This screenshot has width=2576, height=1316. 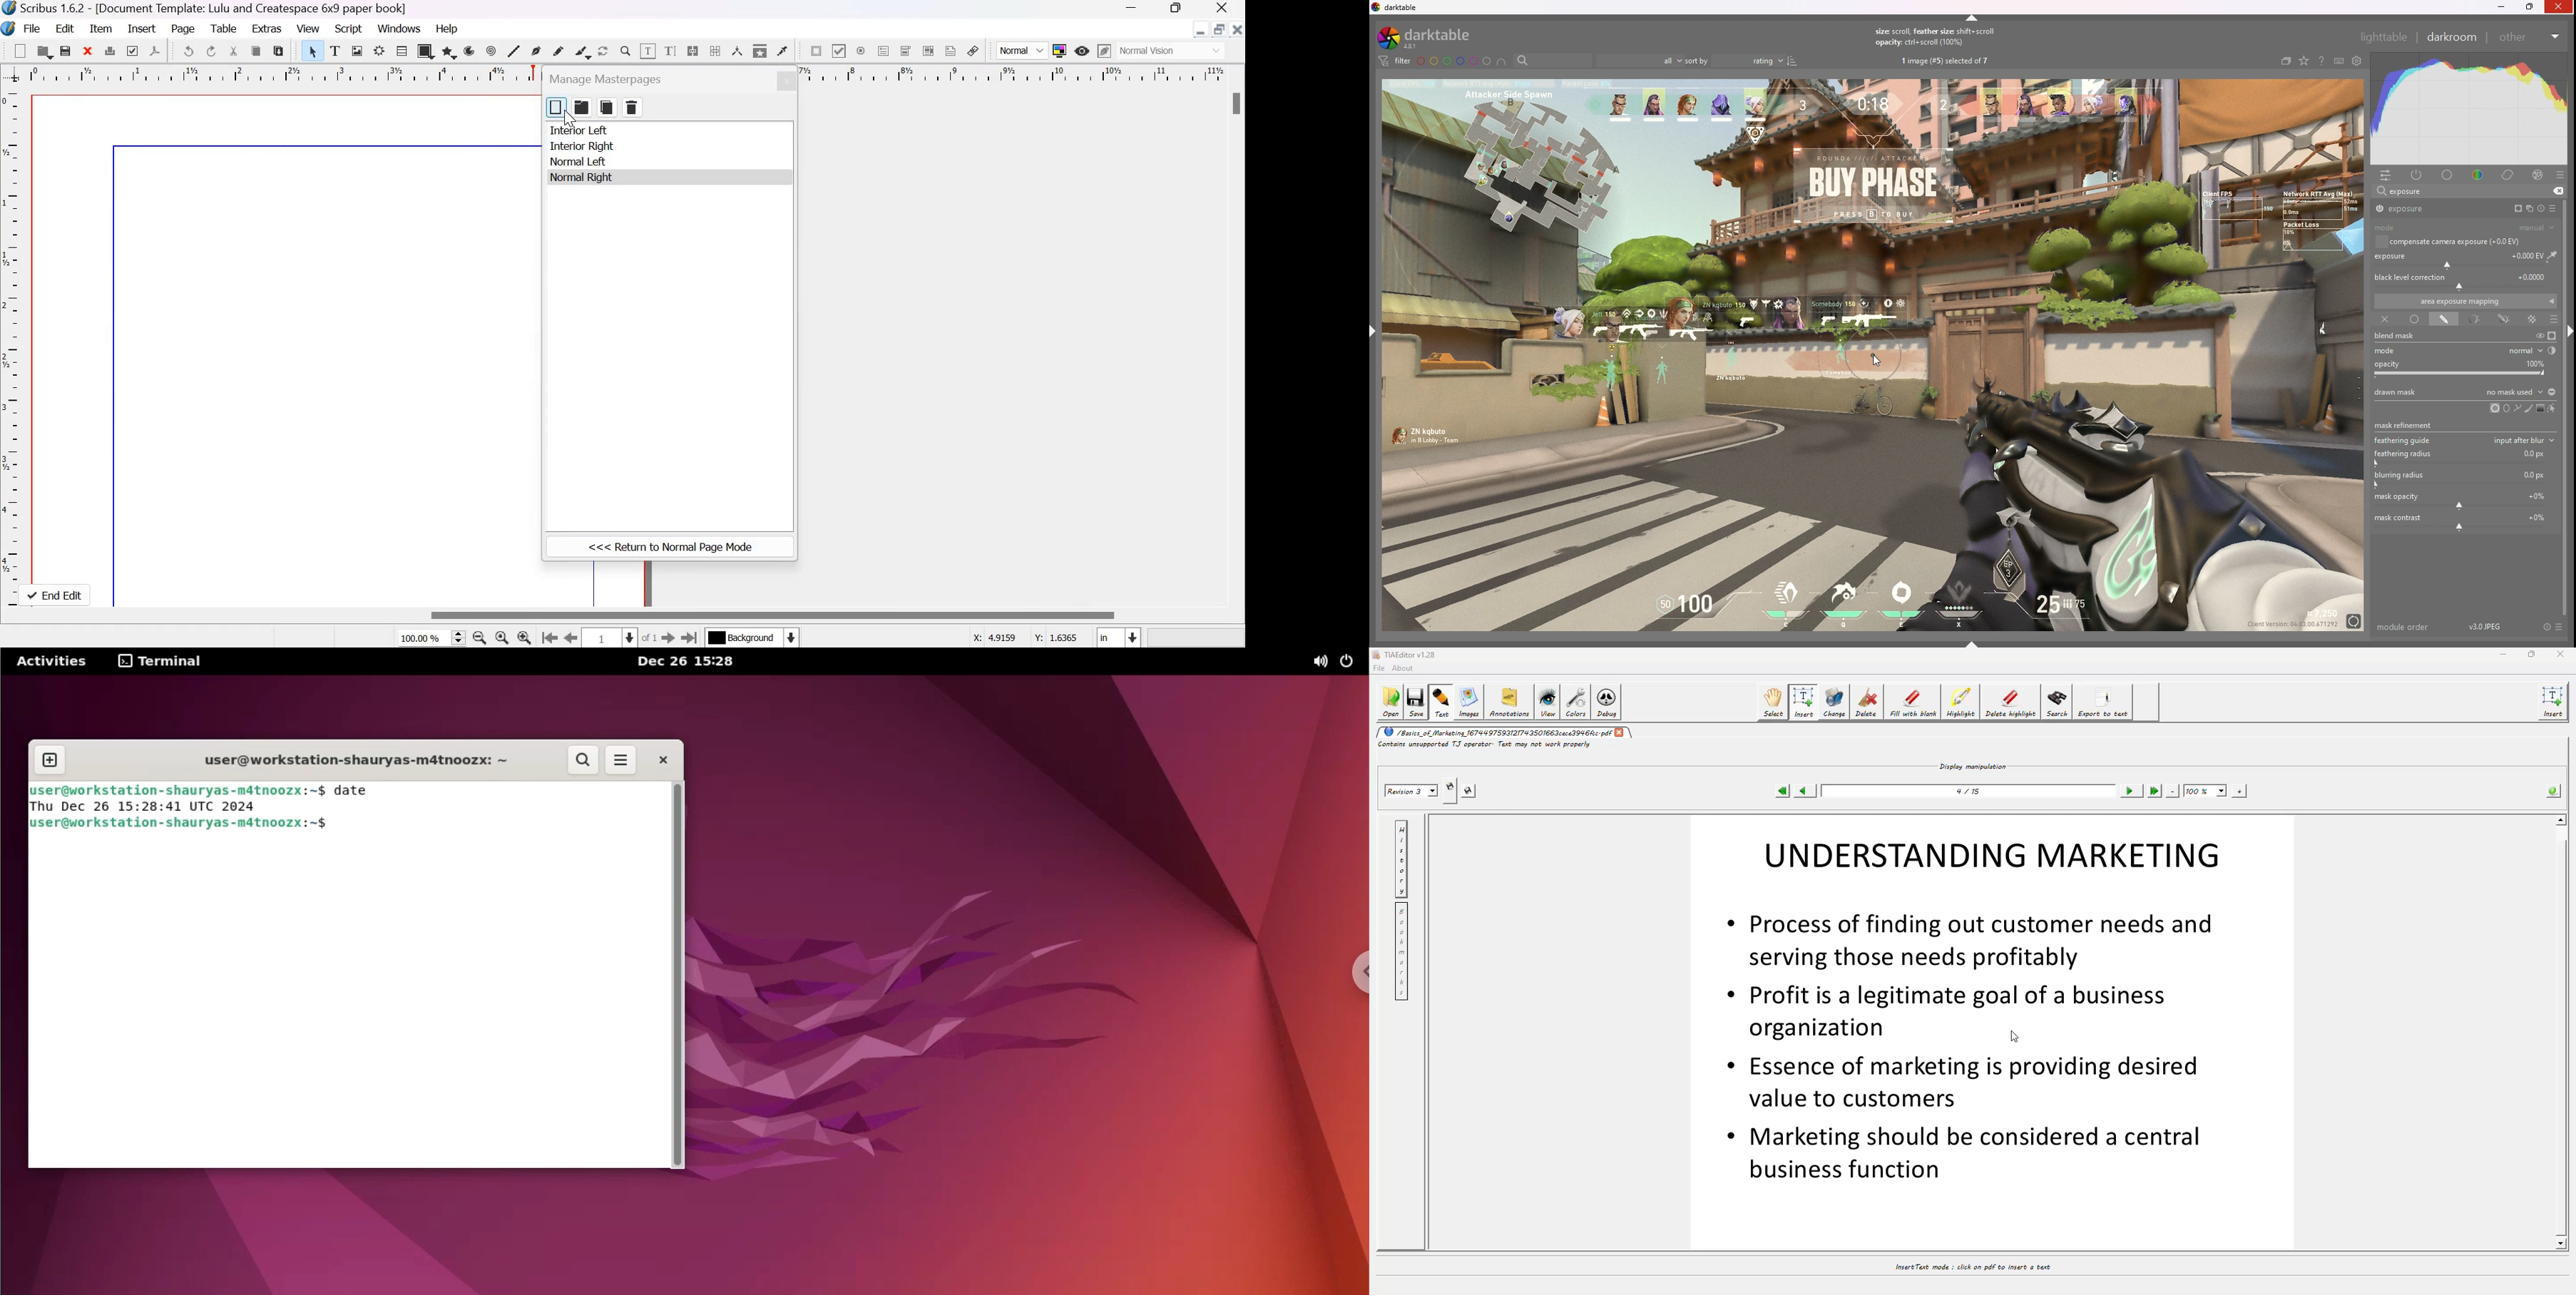 What do you see at coordinates (2468, 350) in the screenshot?
I see `mode` at bounding box center [2468, 350].